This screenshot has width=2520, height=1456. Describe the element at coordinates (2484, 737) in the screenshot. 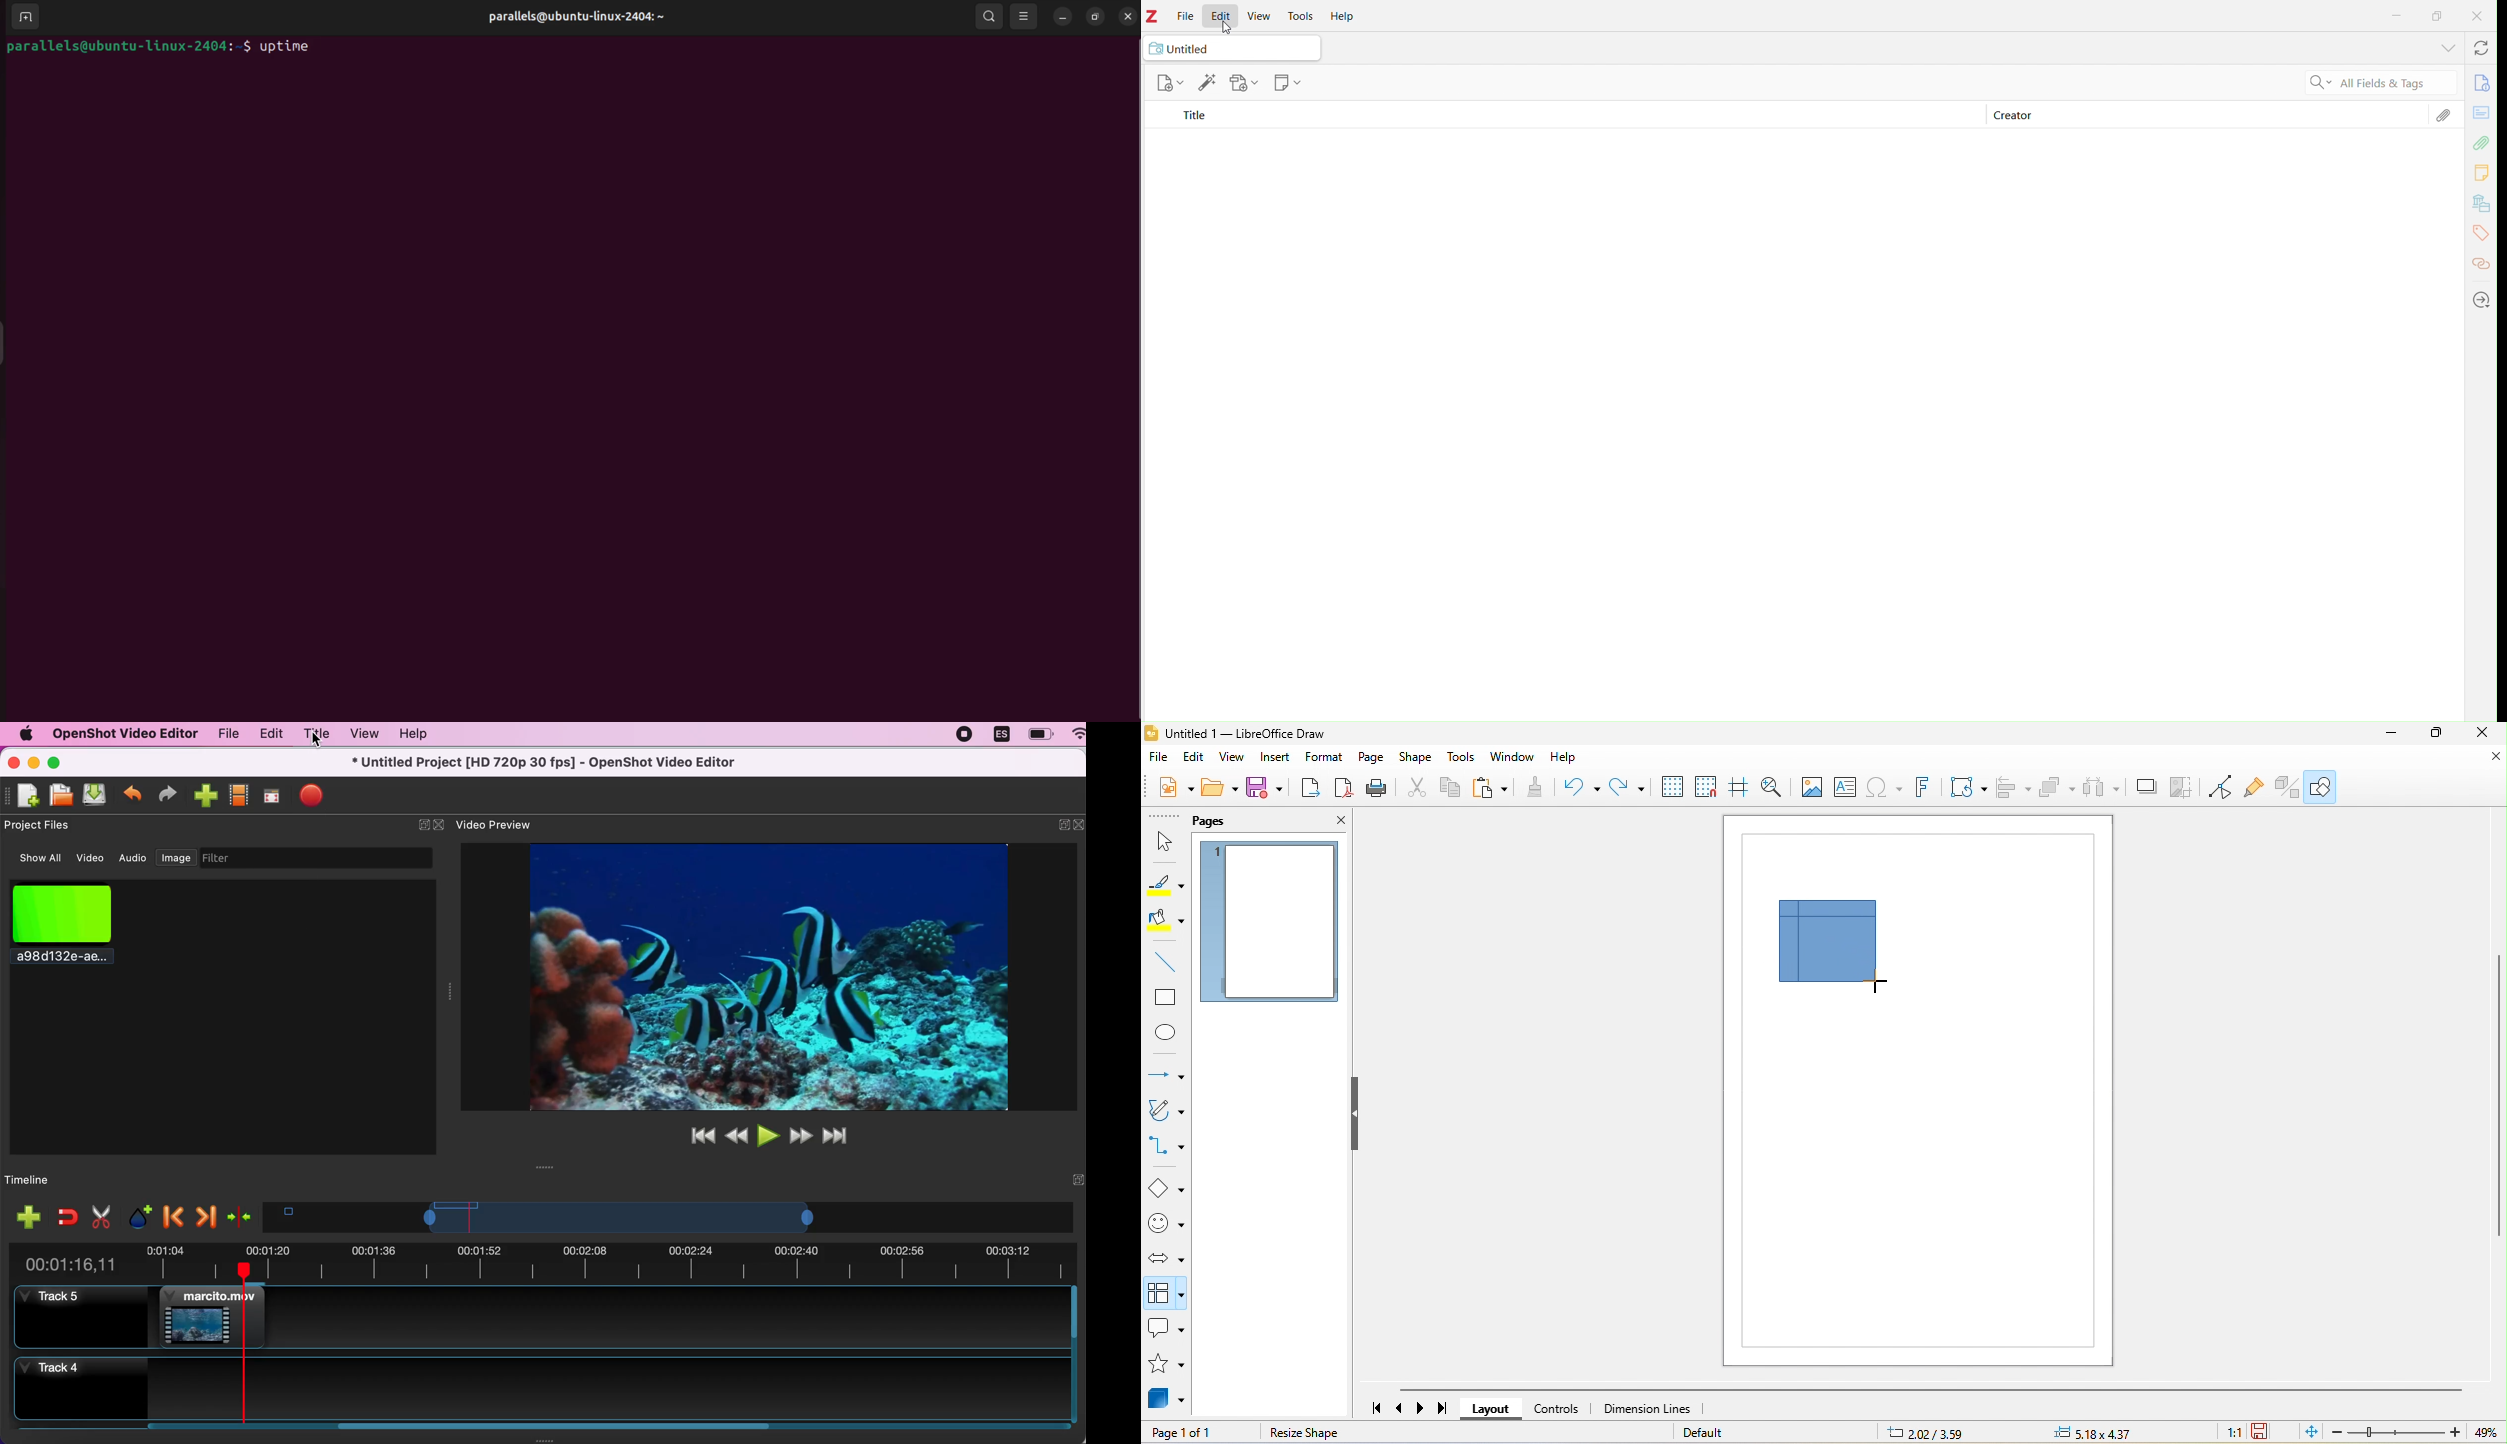

I see `close` at that location.